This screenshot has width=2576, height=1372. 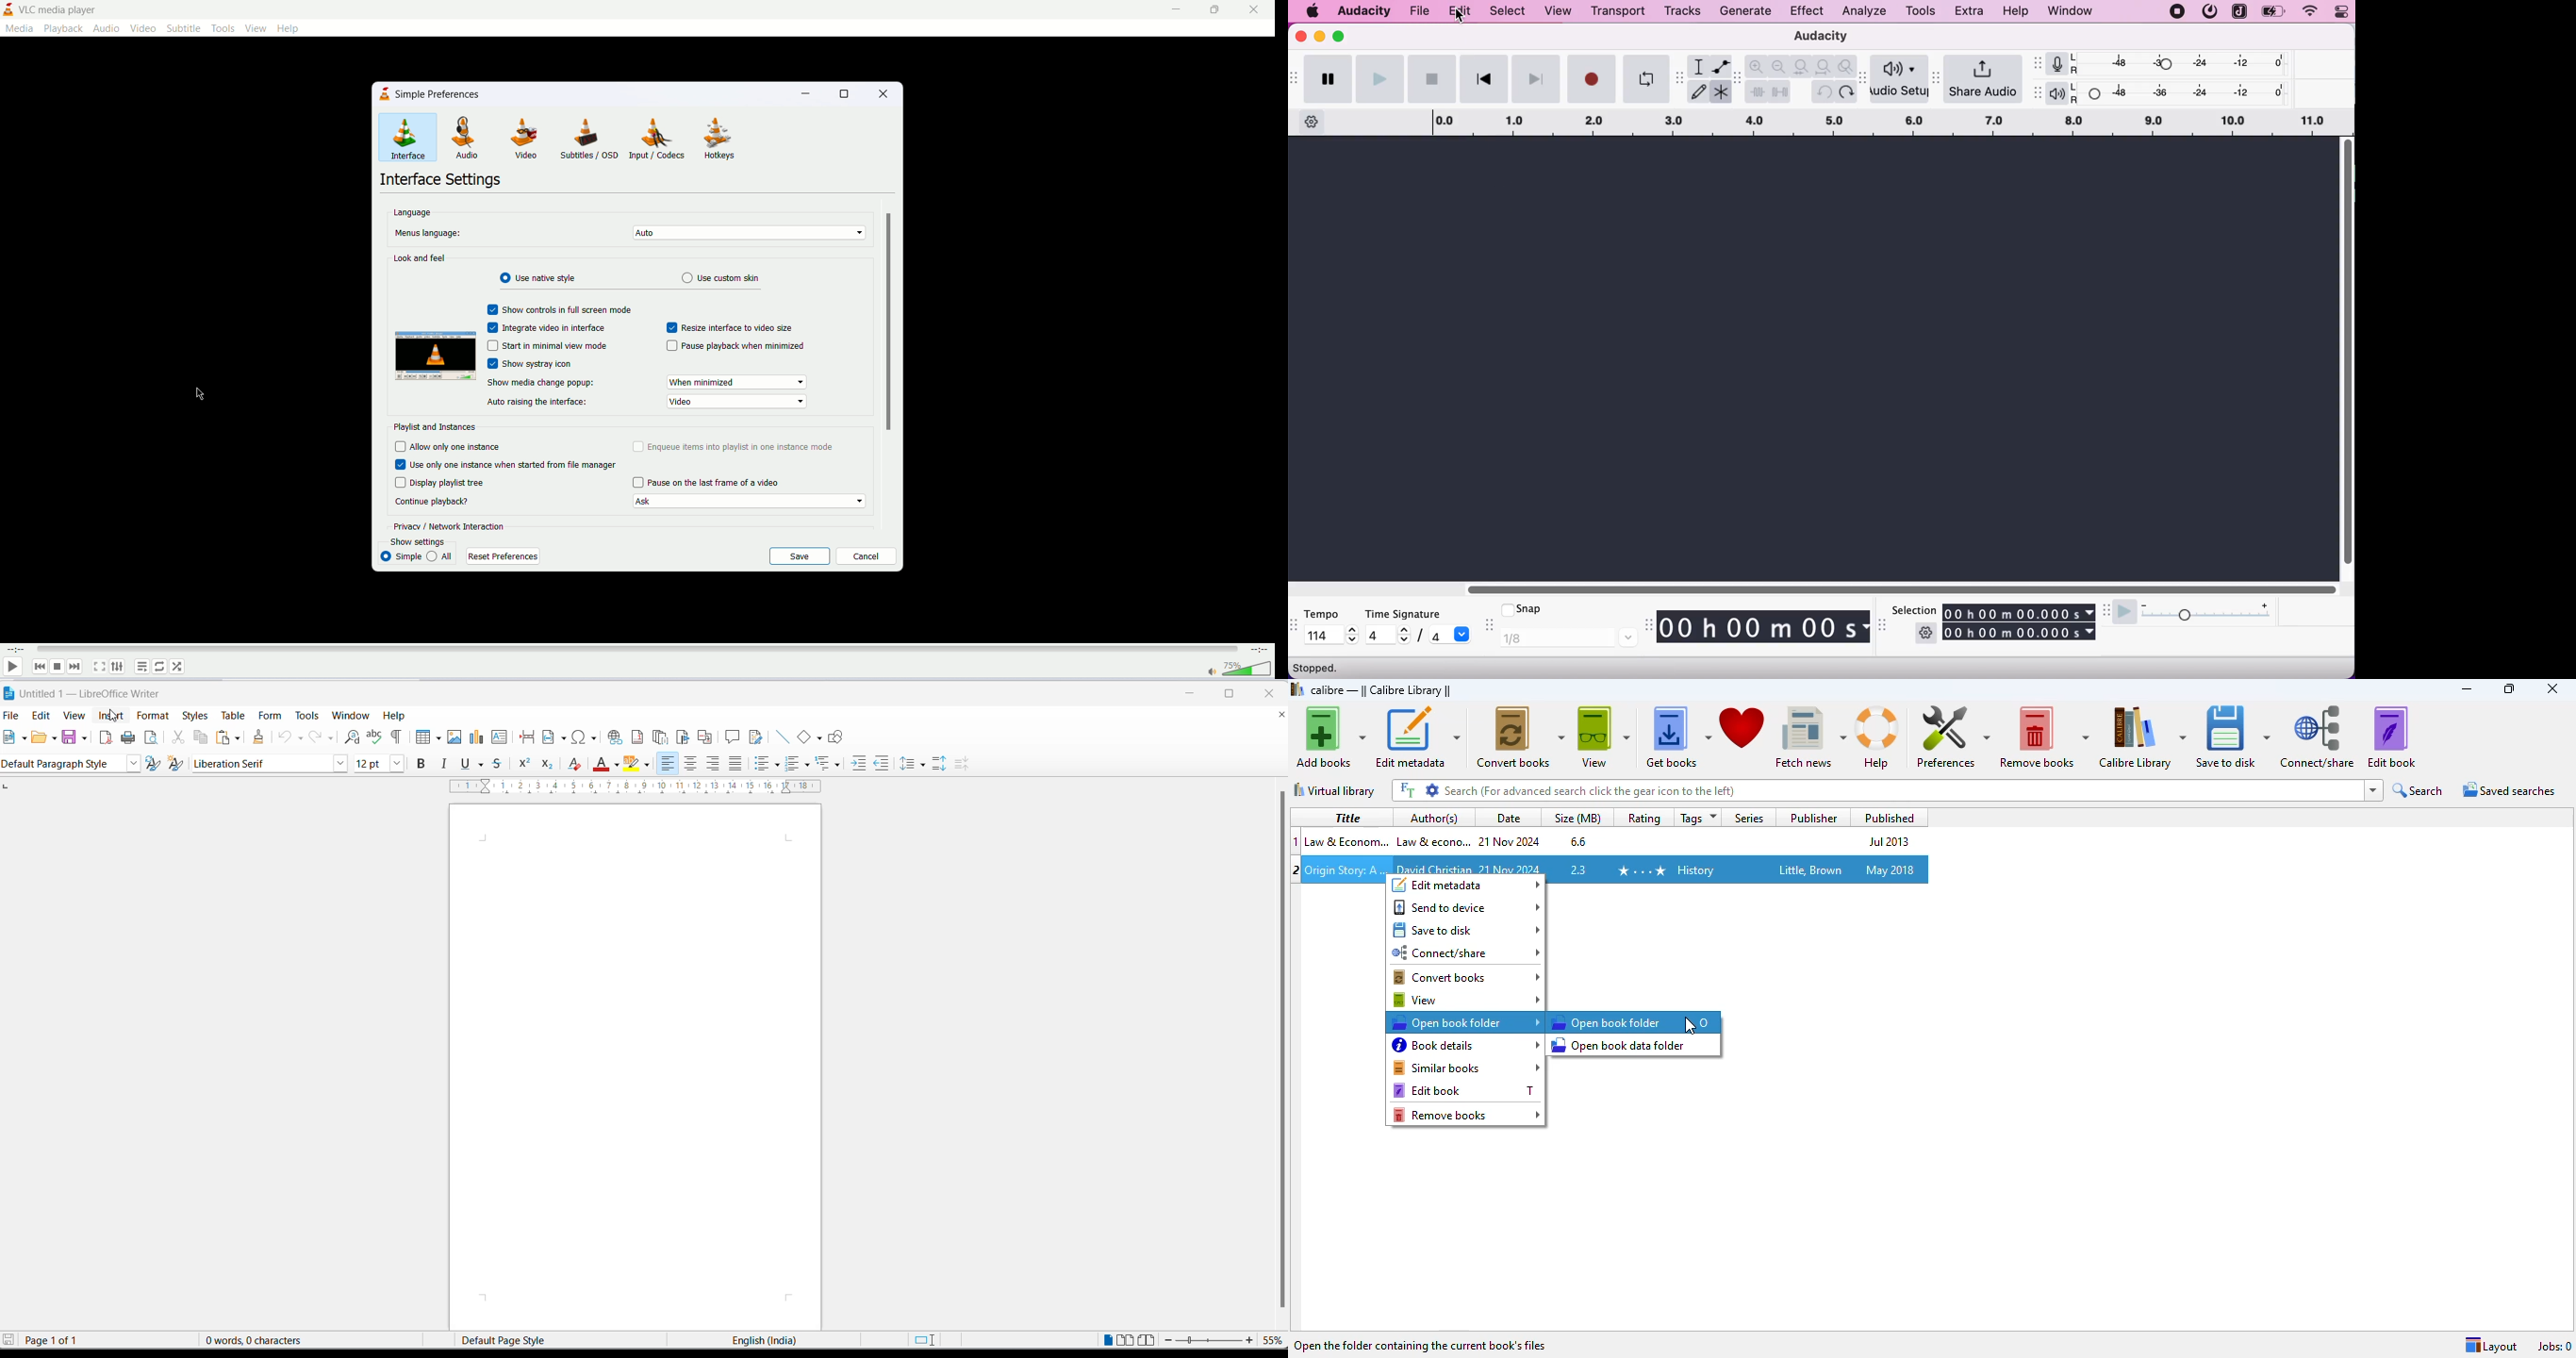 I want to click on pause playback when minimized, so click(x=735, y=346).